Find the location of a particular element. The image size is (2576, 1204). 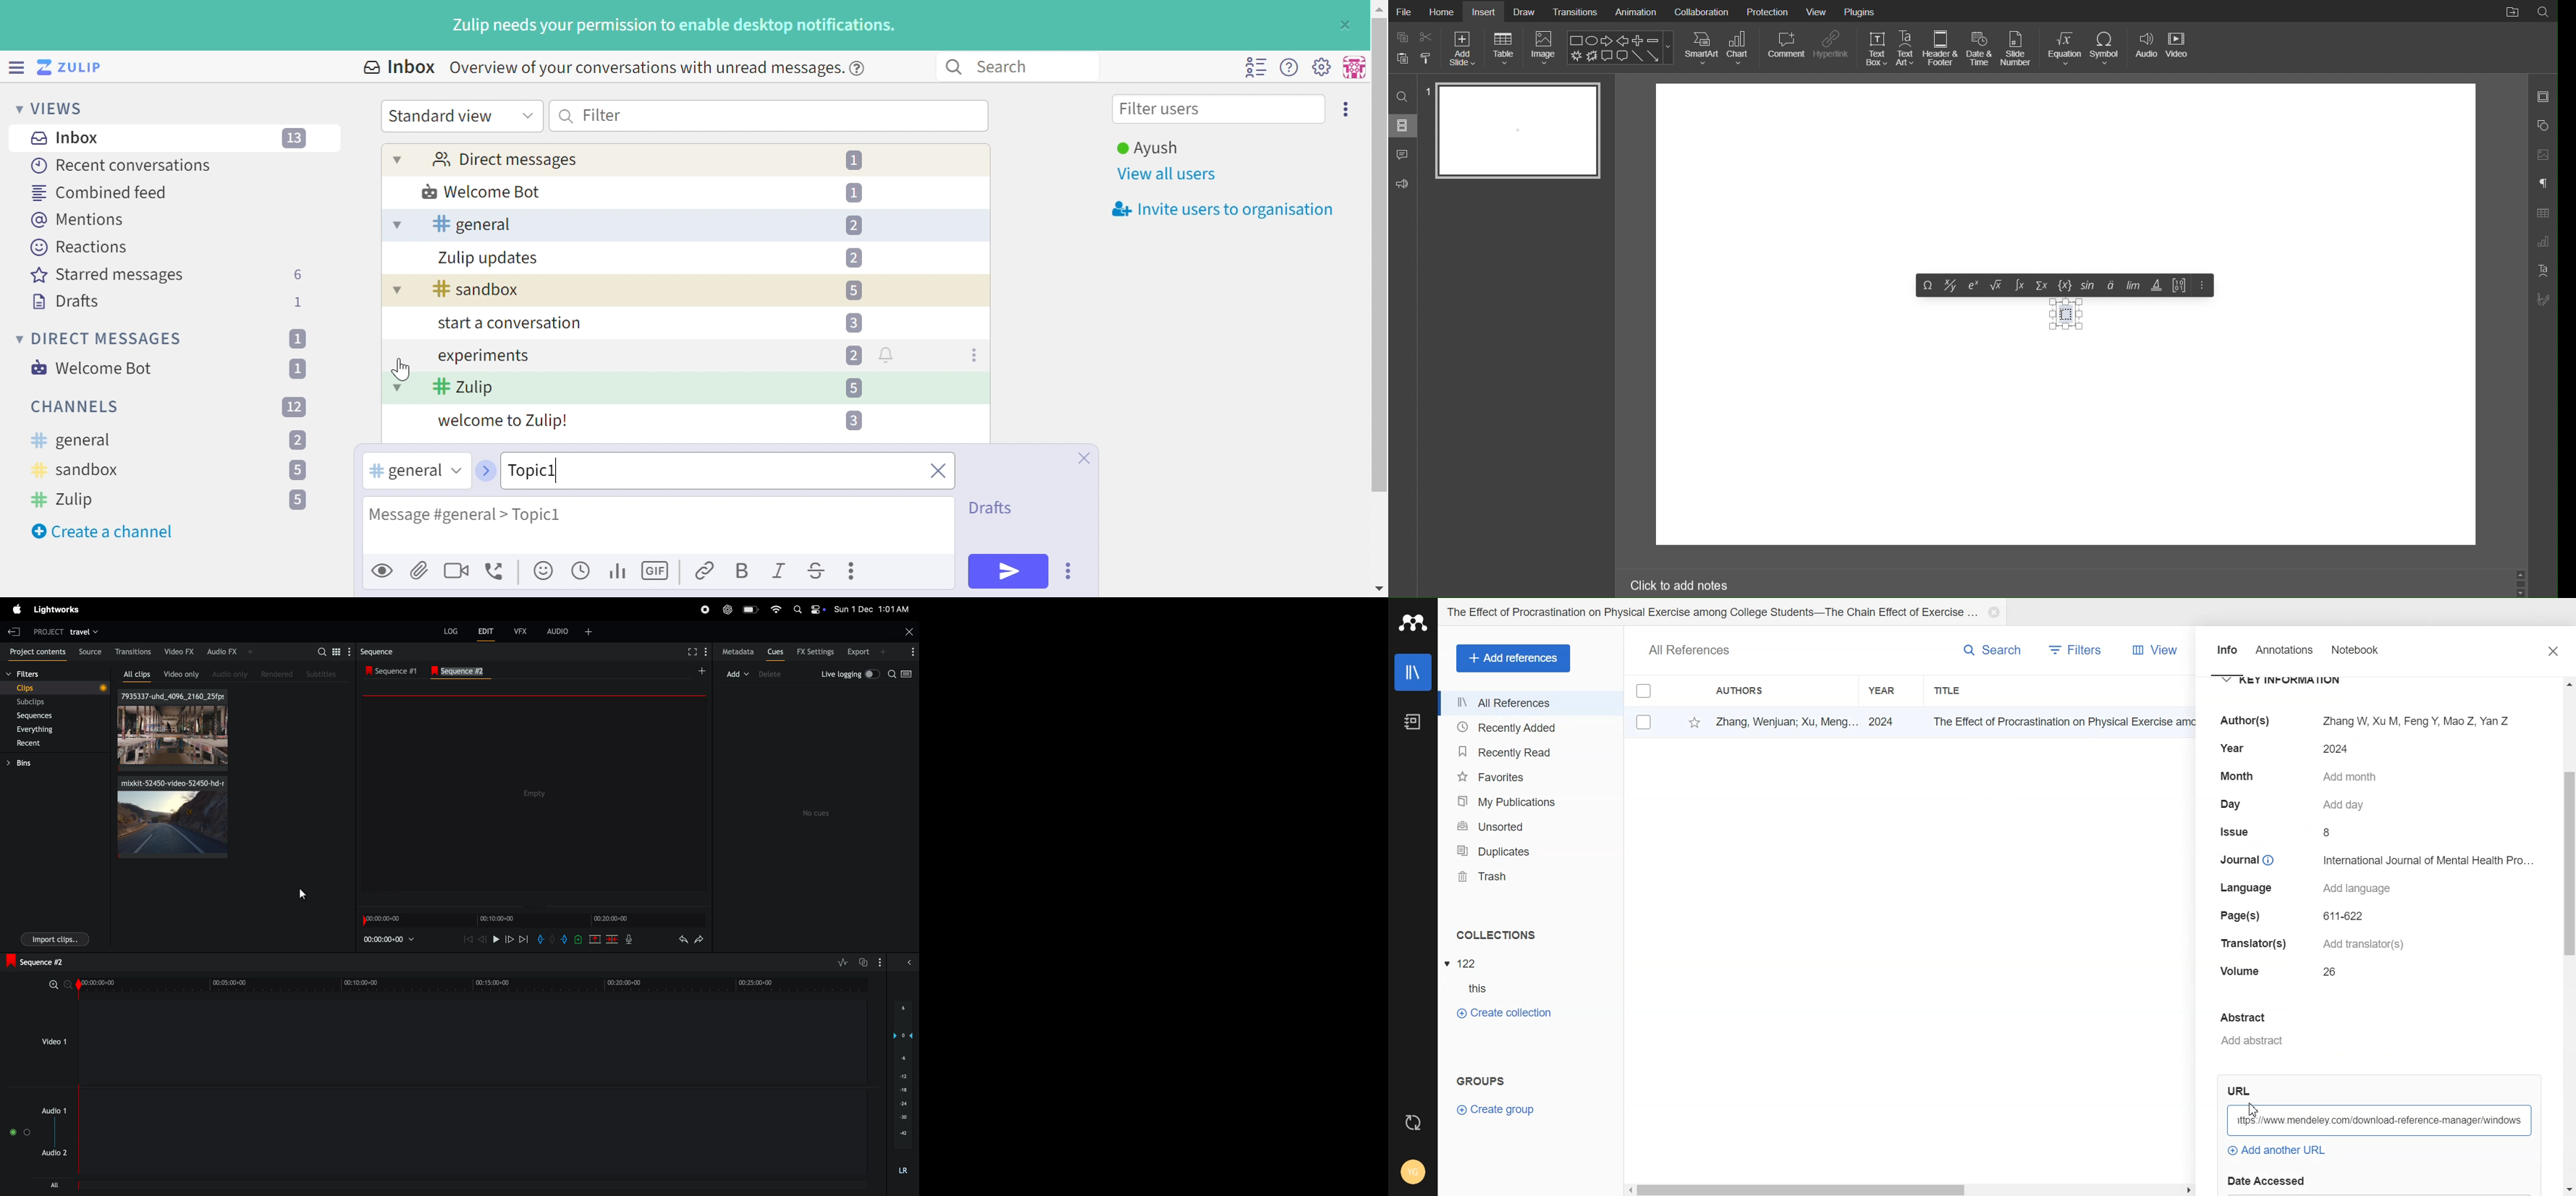

5 is located at coordinates (296, 472).